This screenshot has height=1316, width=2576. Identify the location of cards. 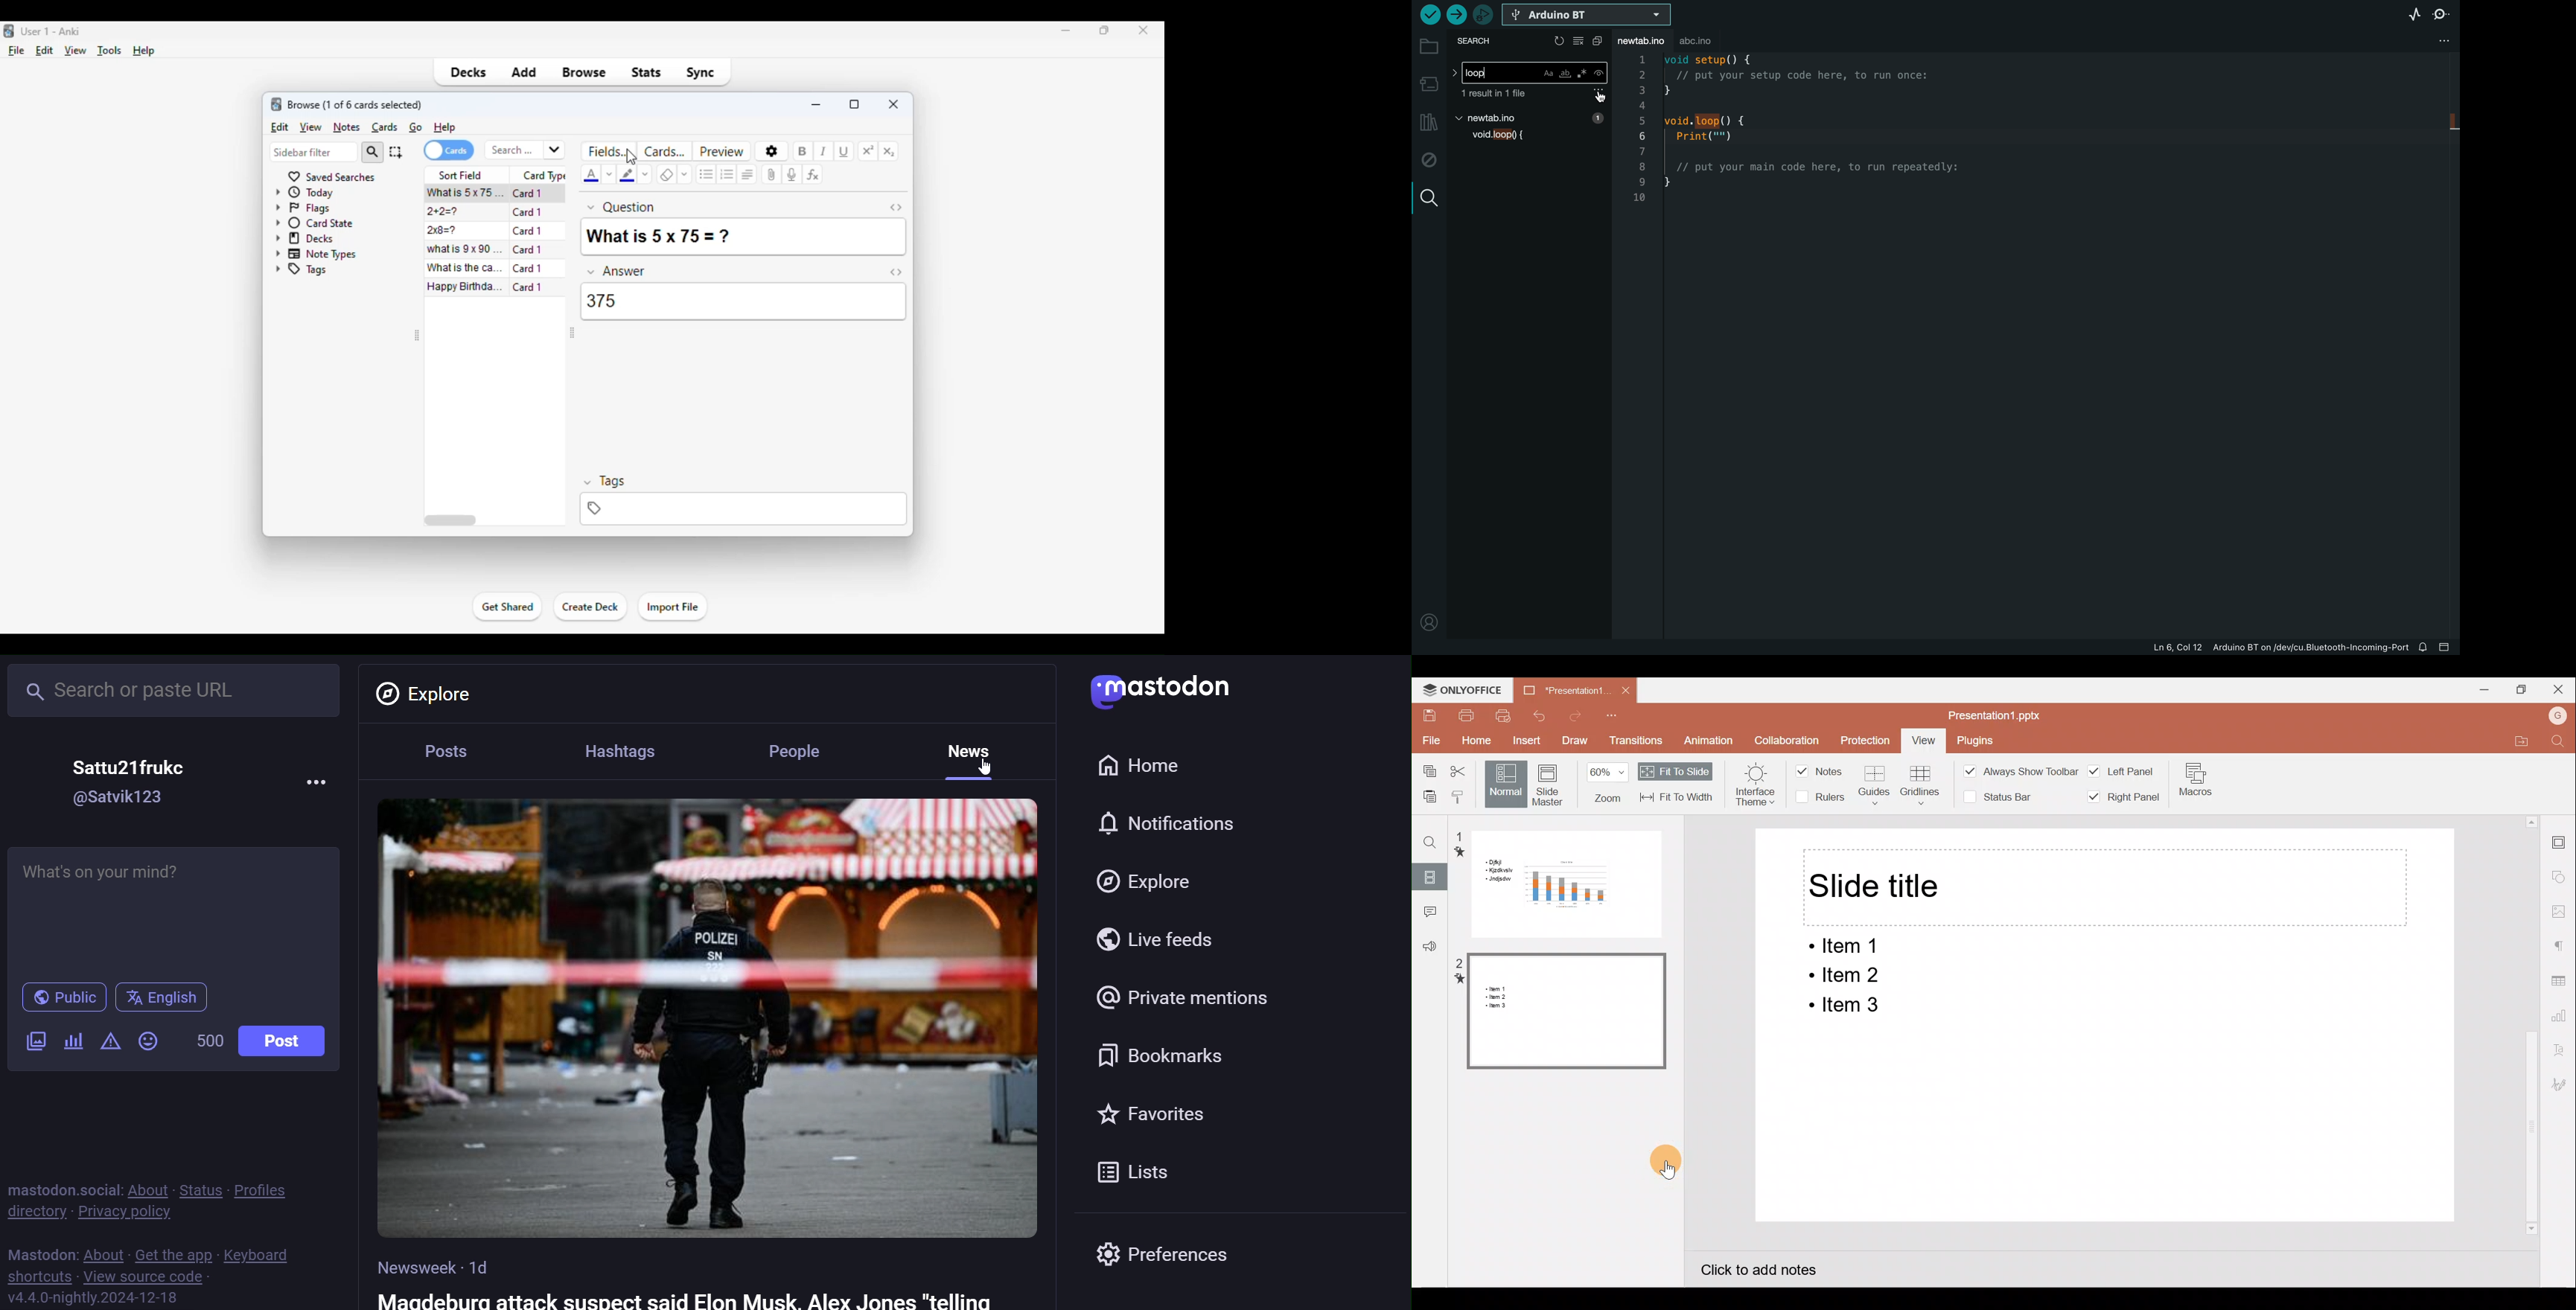
(385, 127).